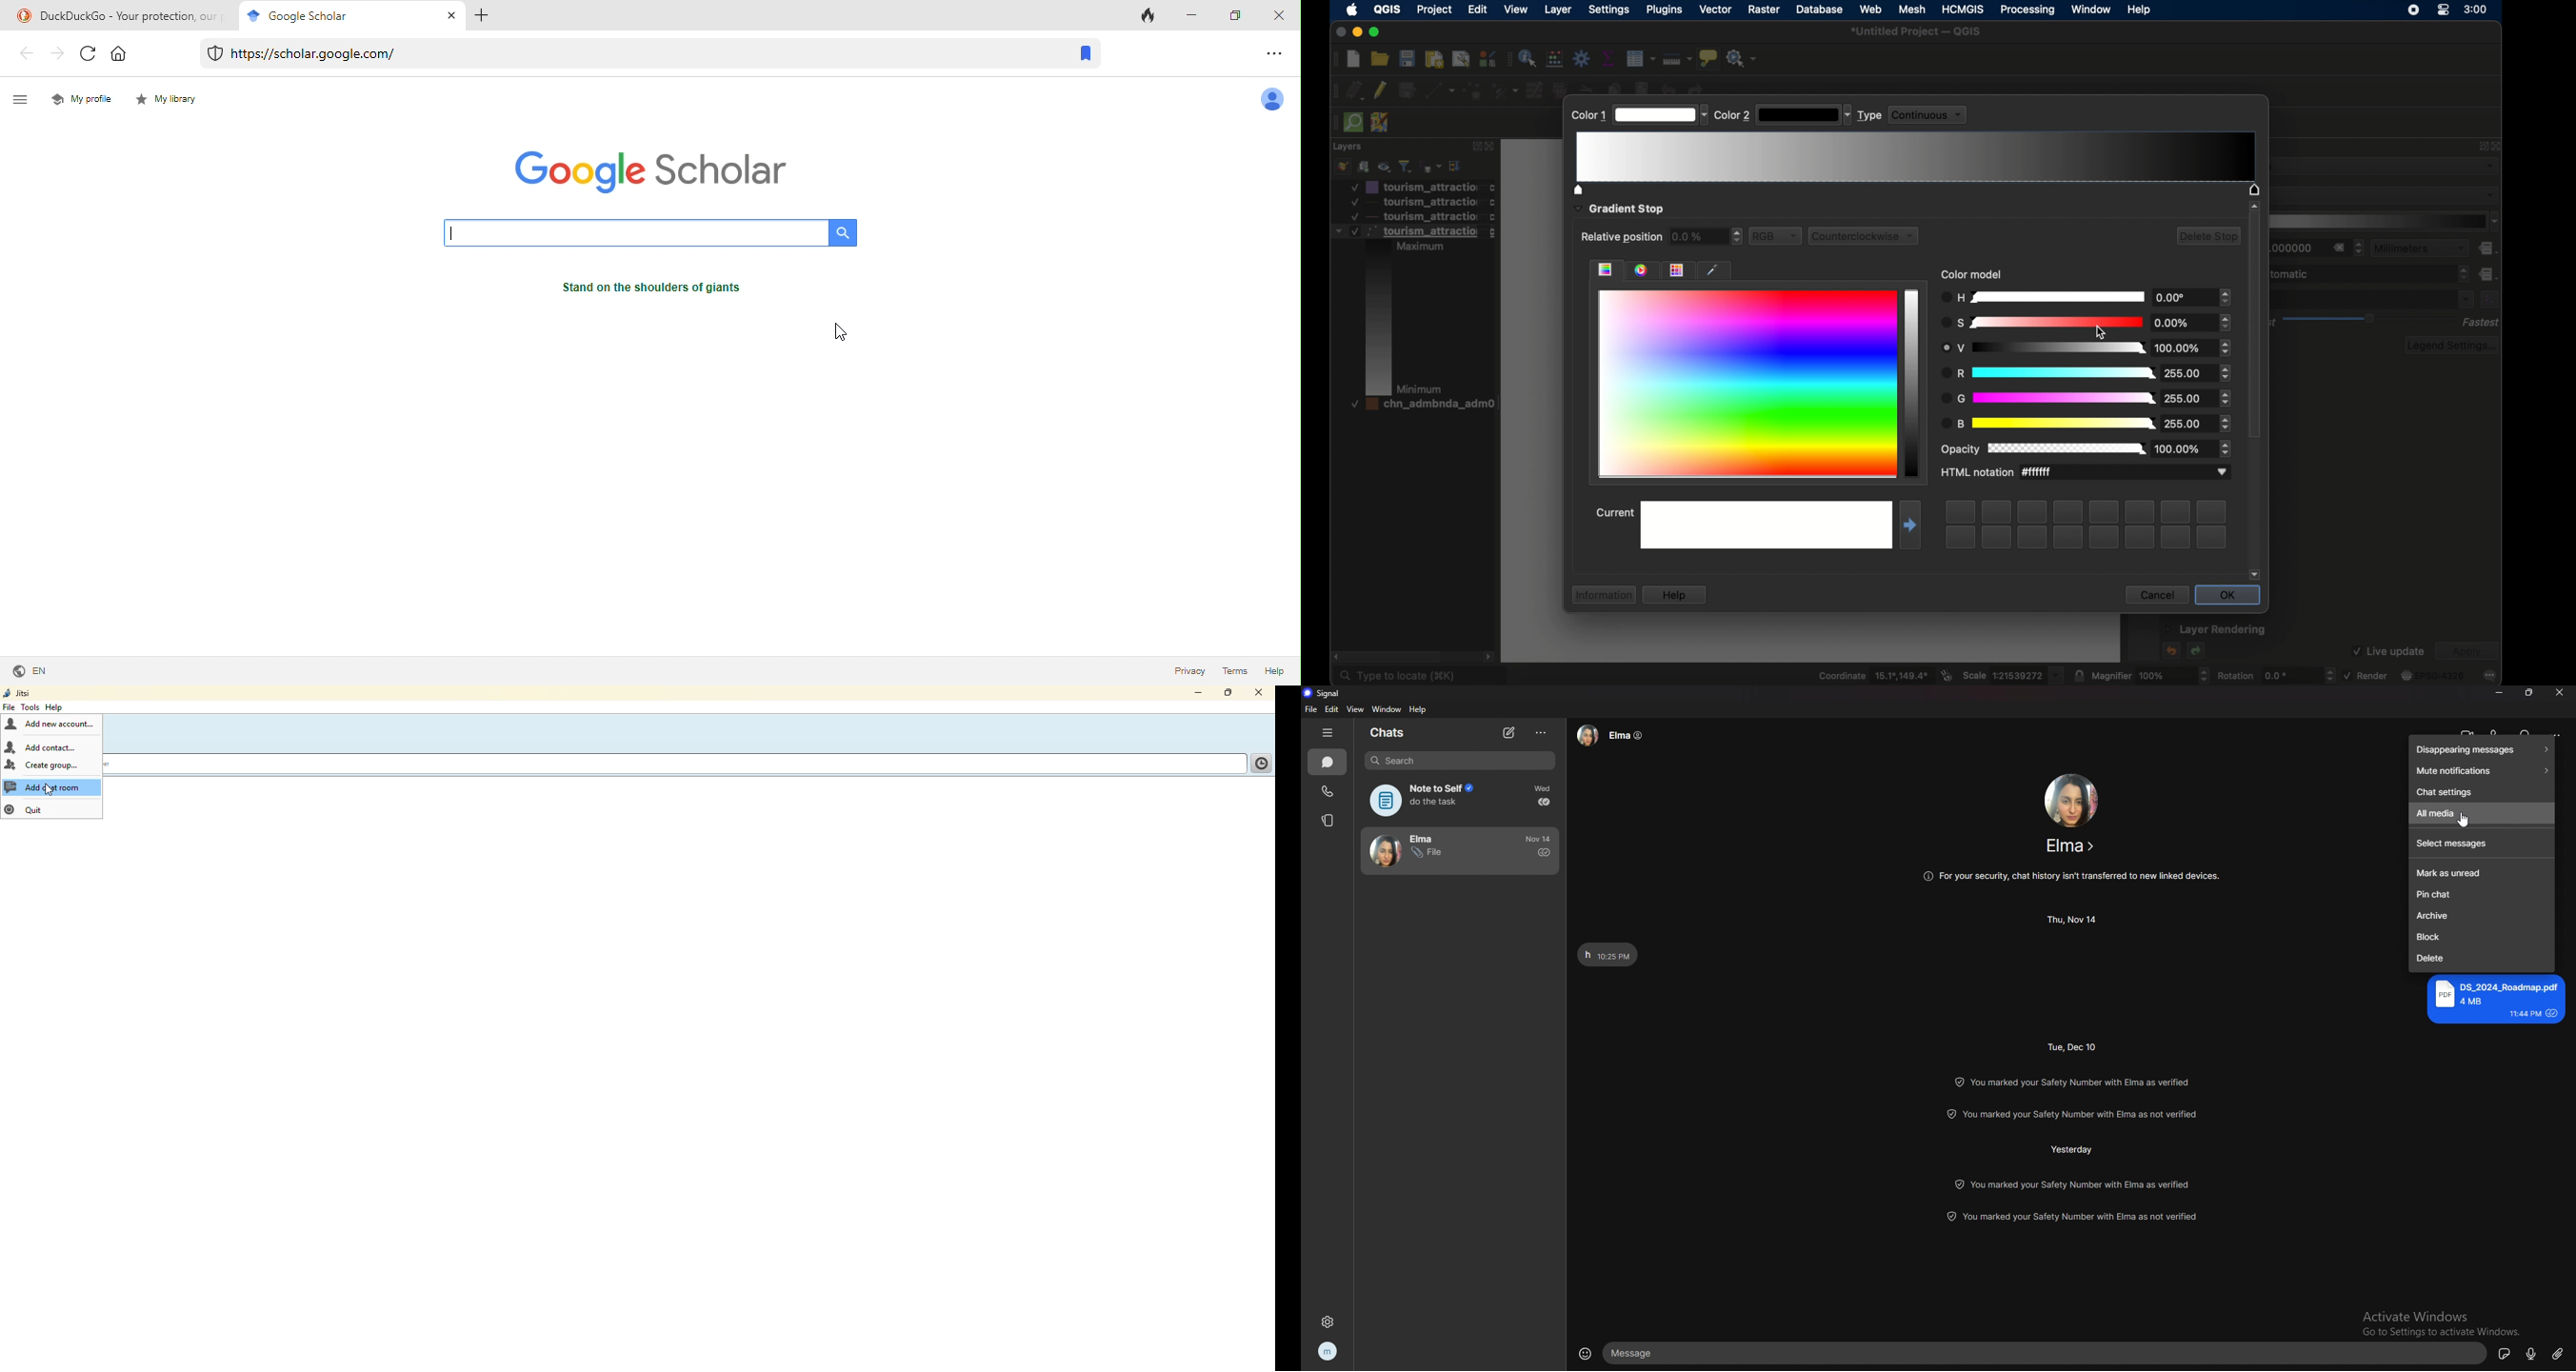 The width and height of the screenshot is (2576, 1372). Describe the element at coordinates (1275, 102) in the screenshot. I see `account` at that location.